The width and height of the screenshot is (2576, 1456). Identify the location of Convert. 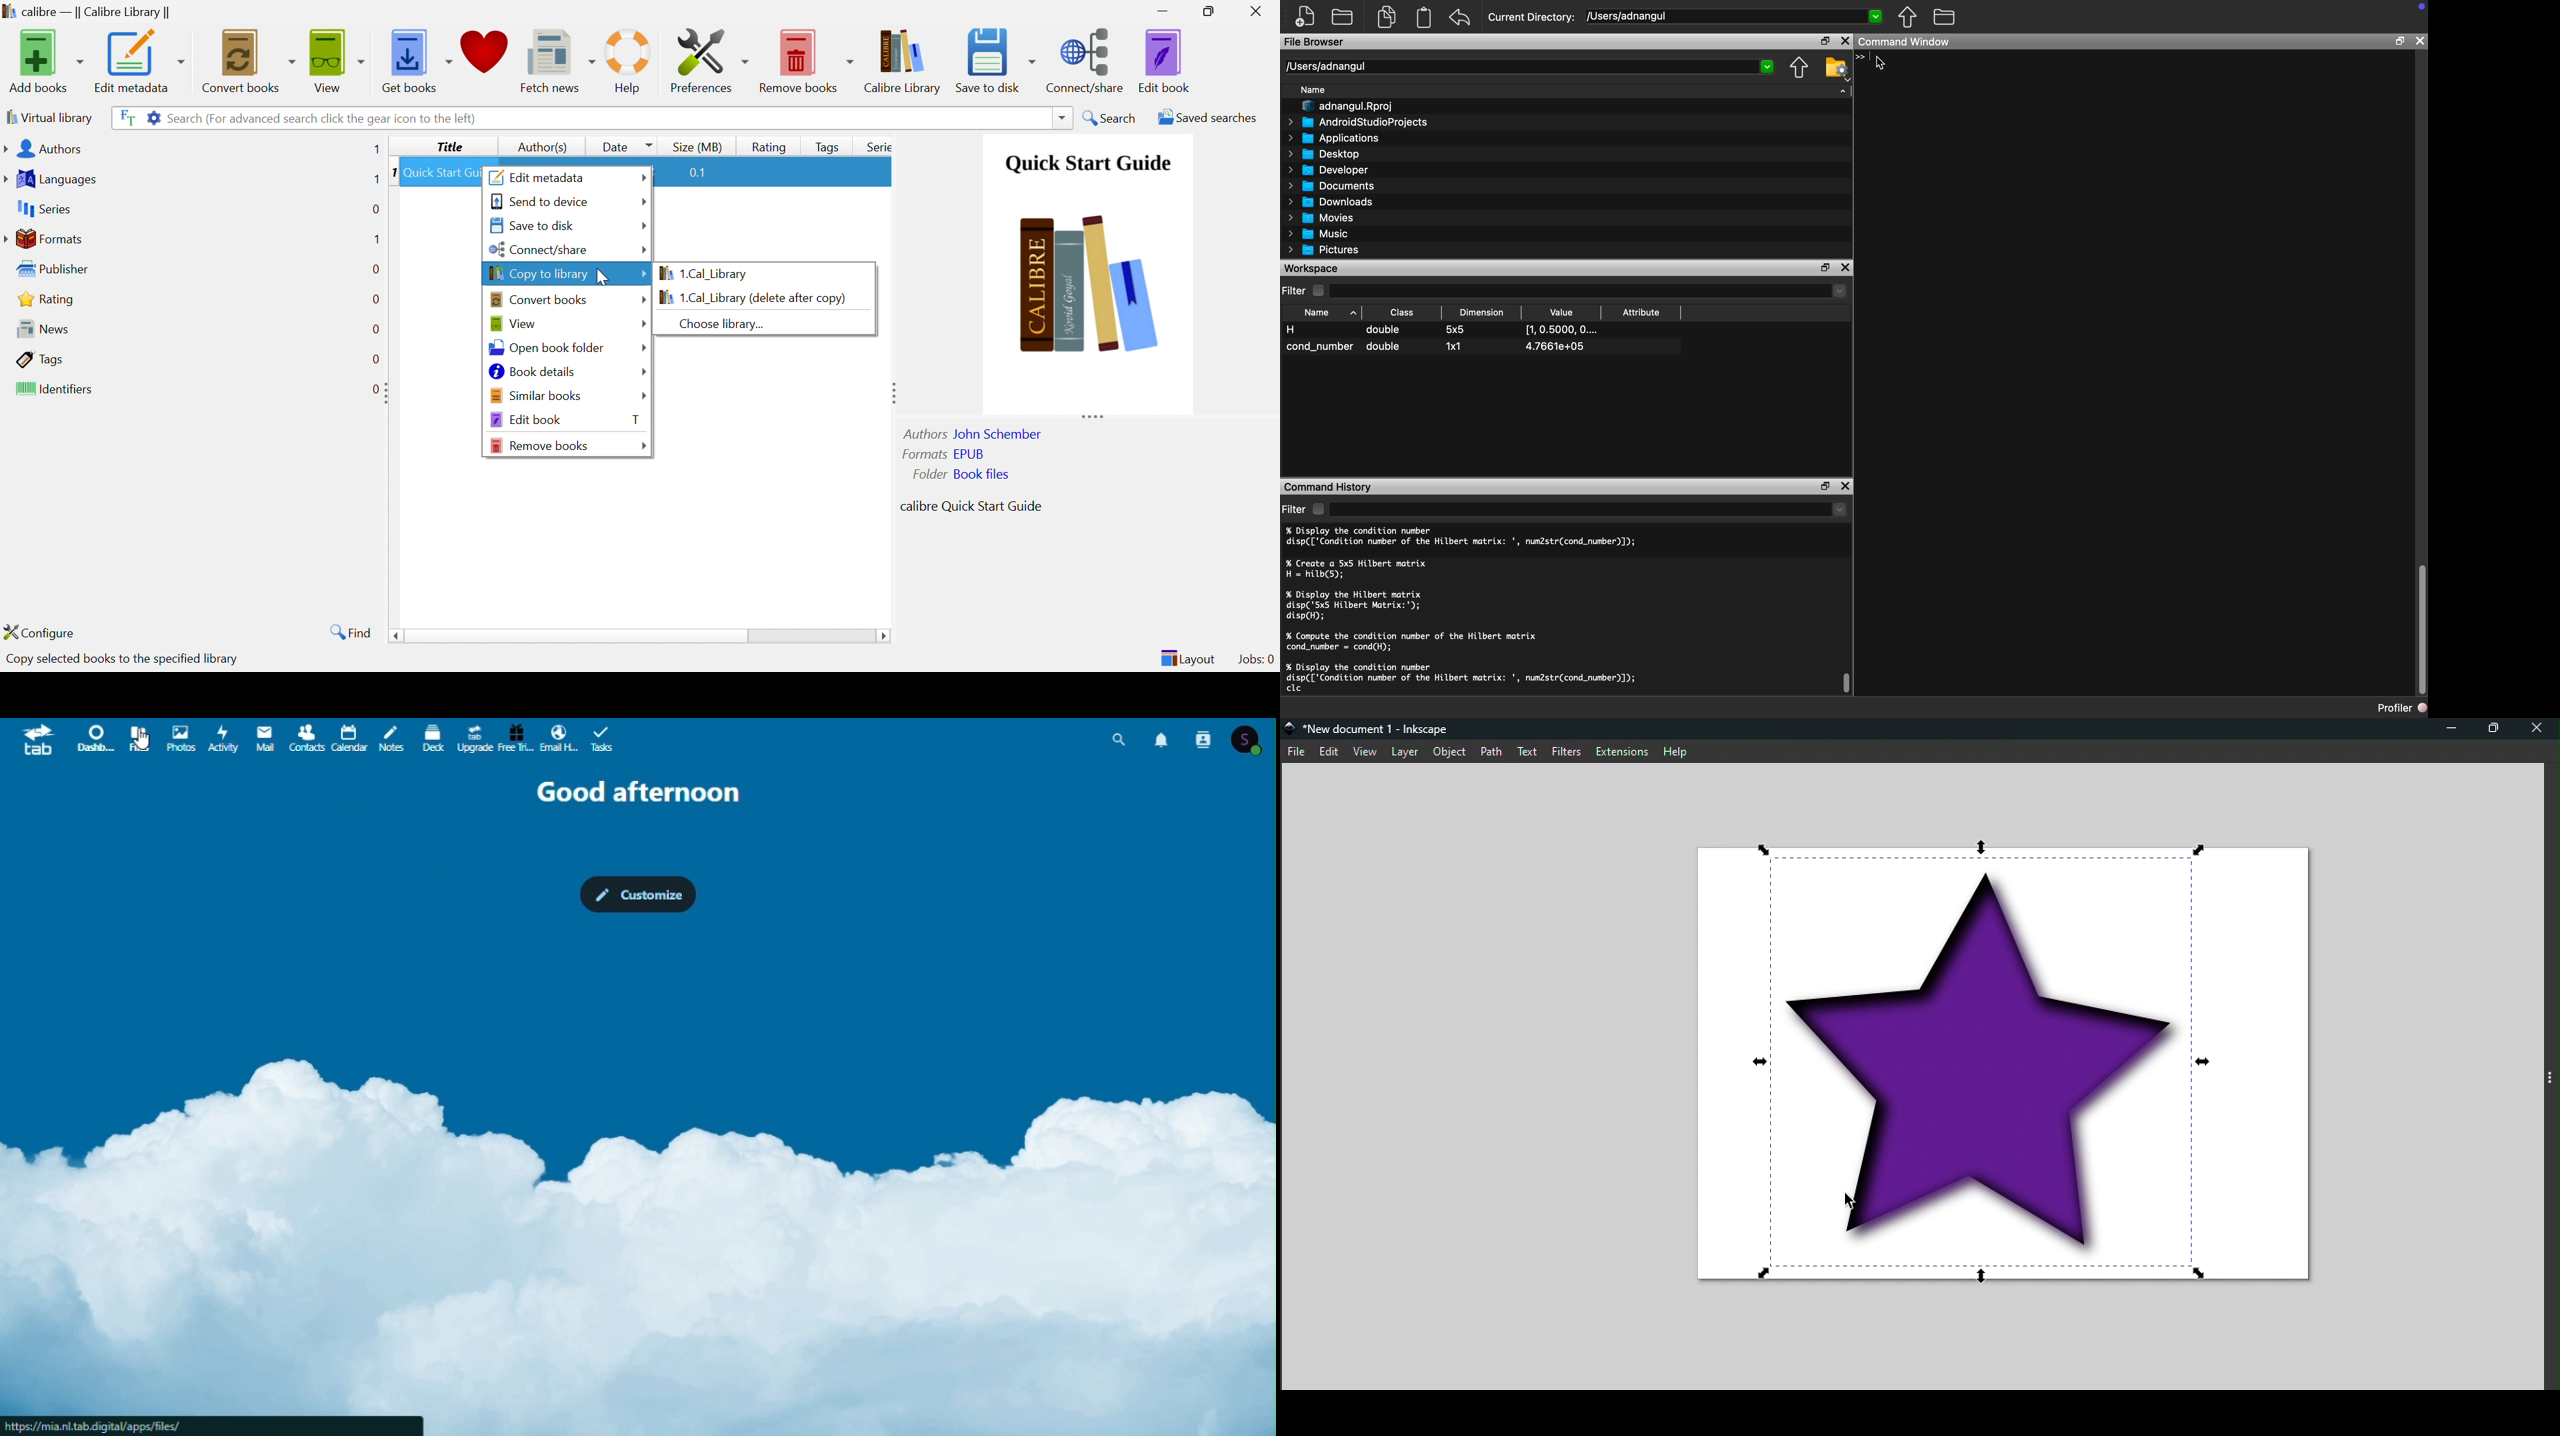
(538, 299).